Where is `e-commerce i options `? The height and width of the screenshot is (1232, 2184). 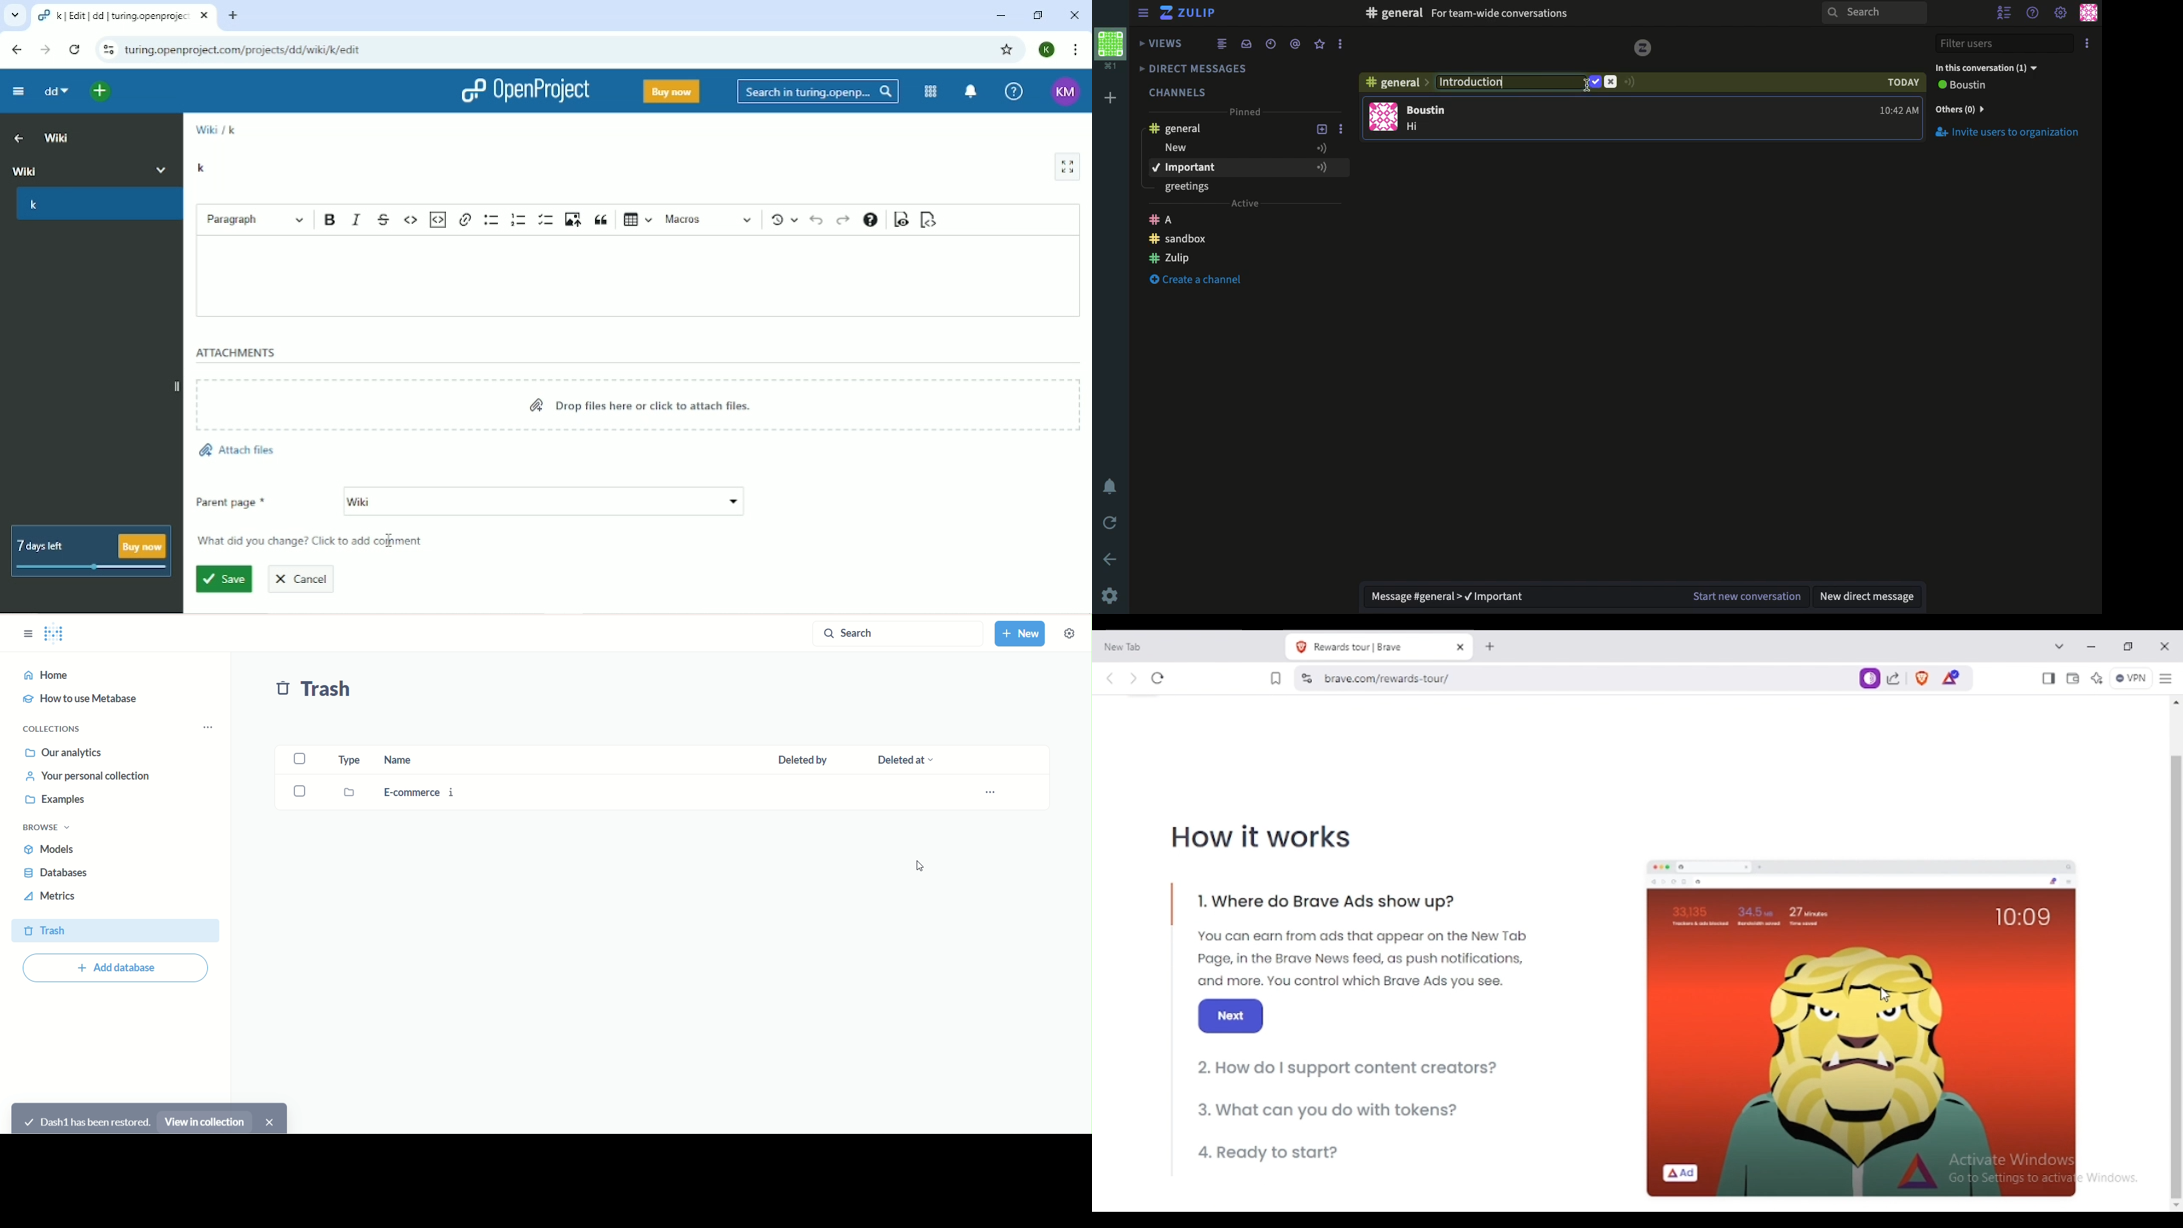 e-commerce i options  is located at coordinates (994, 792).